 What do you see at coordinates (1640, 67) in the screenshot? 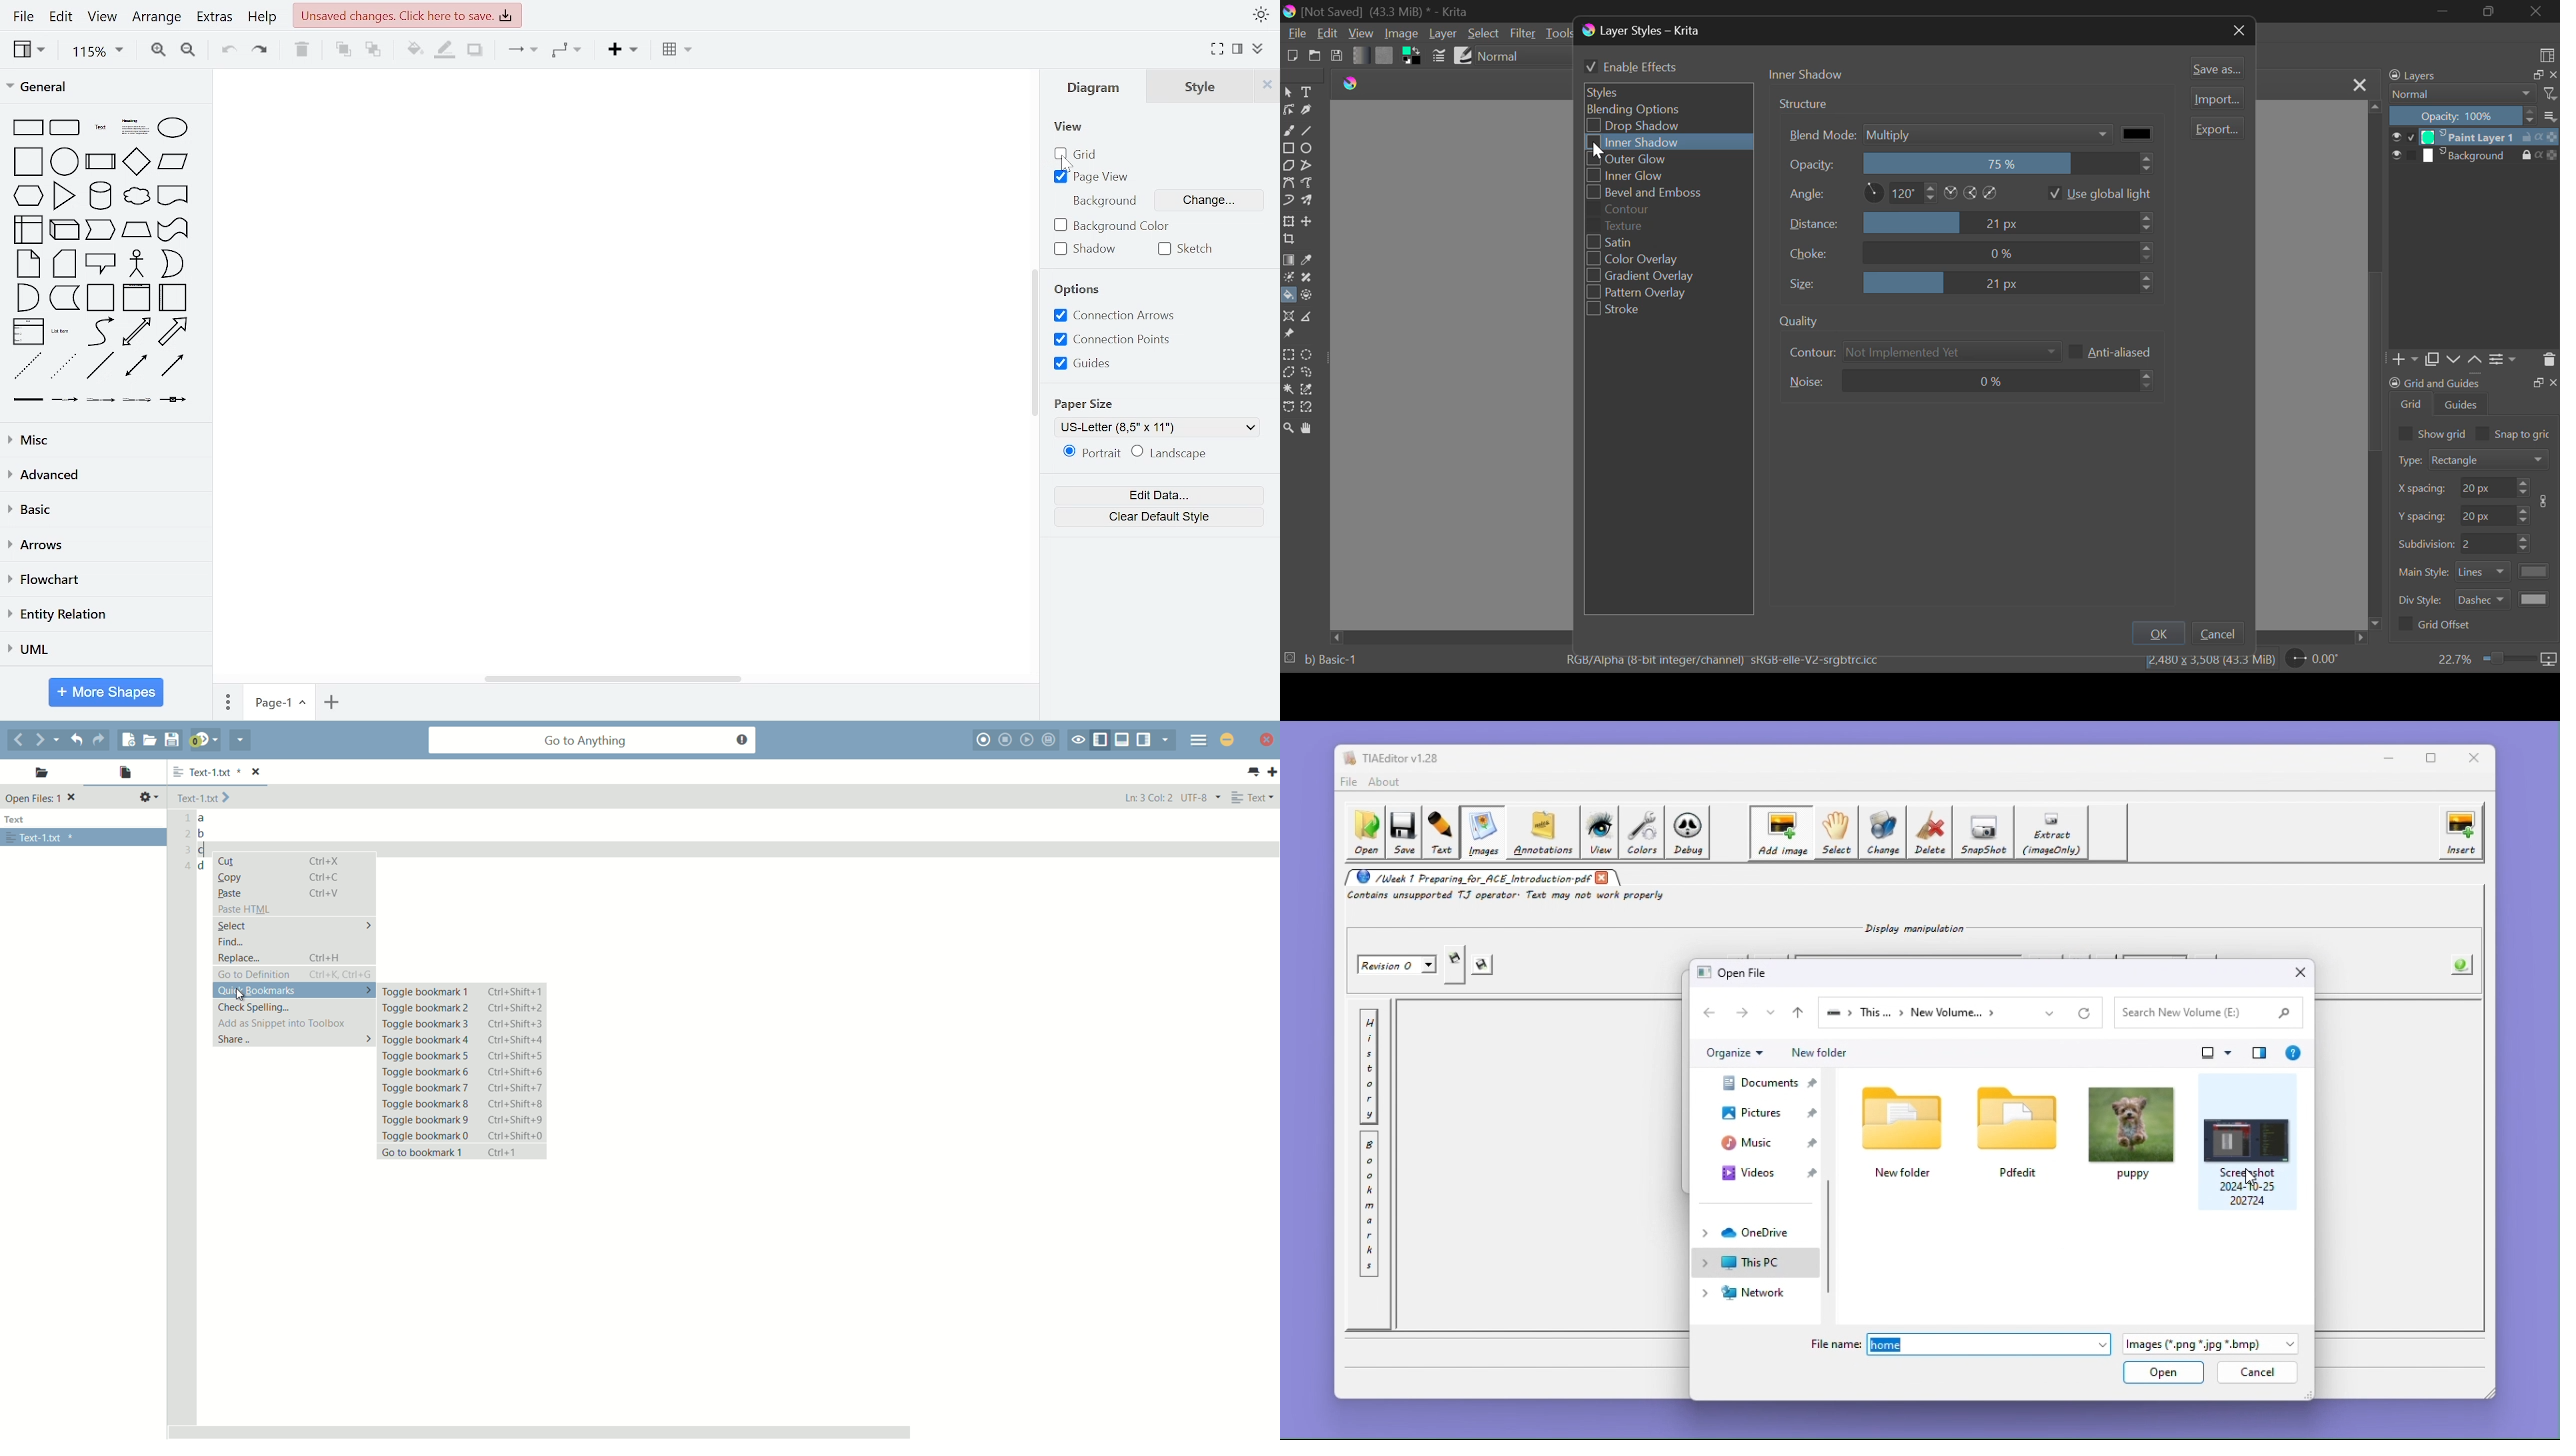
I see `Enable Effects` at bounding box center [1640, 67].